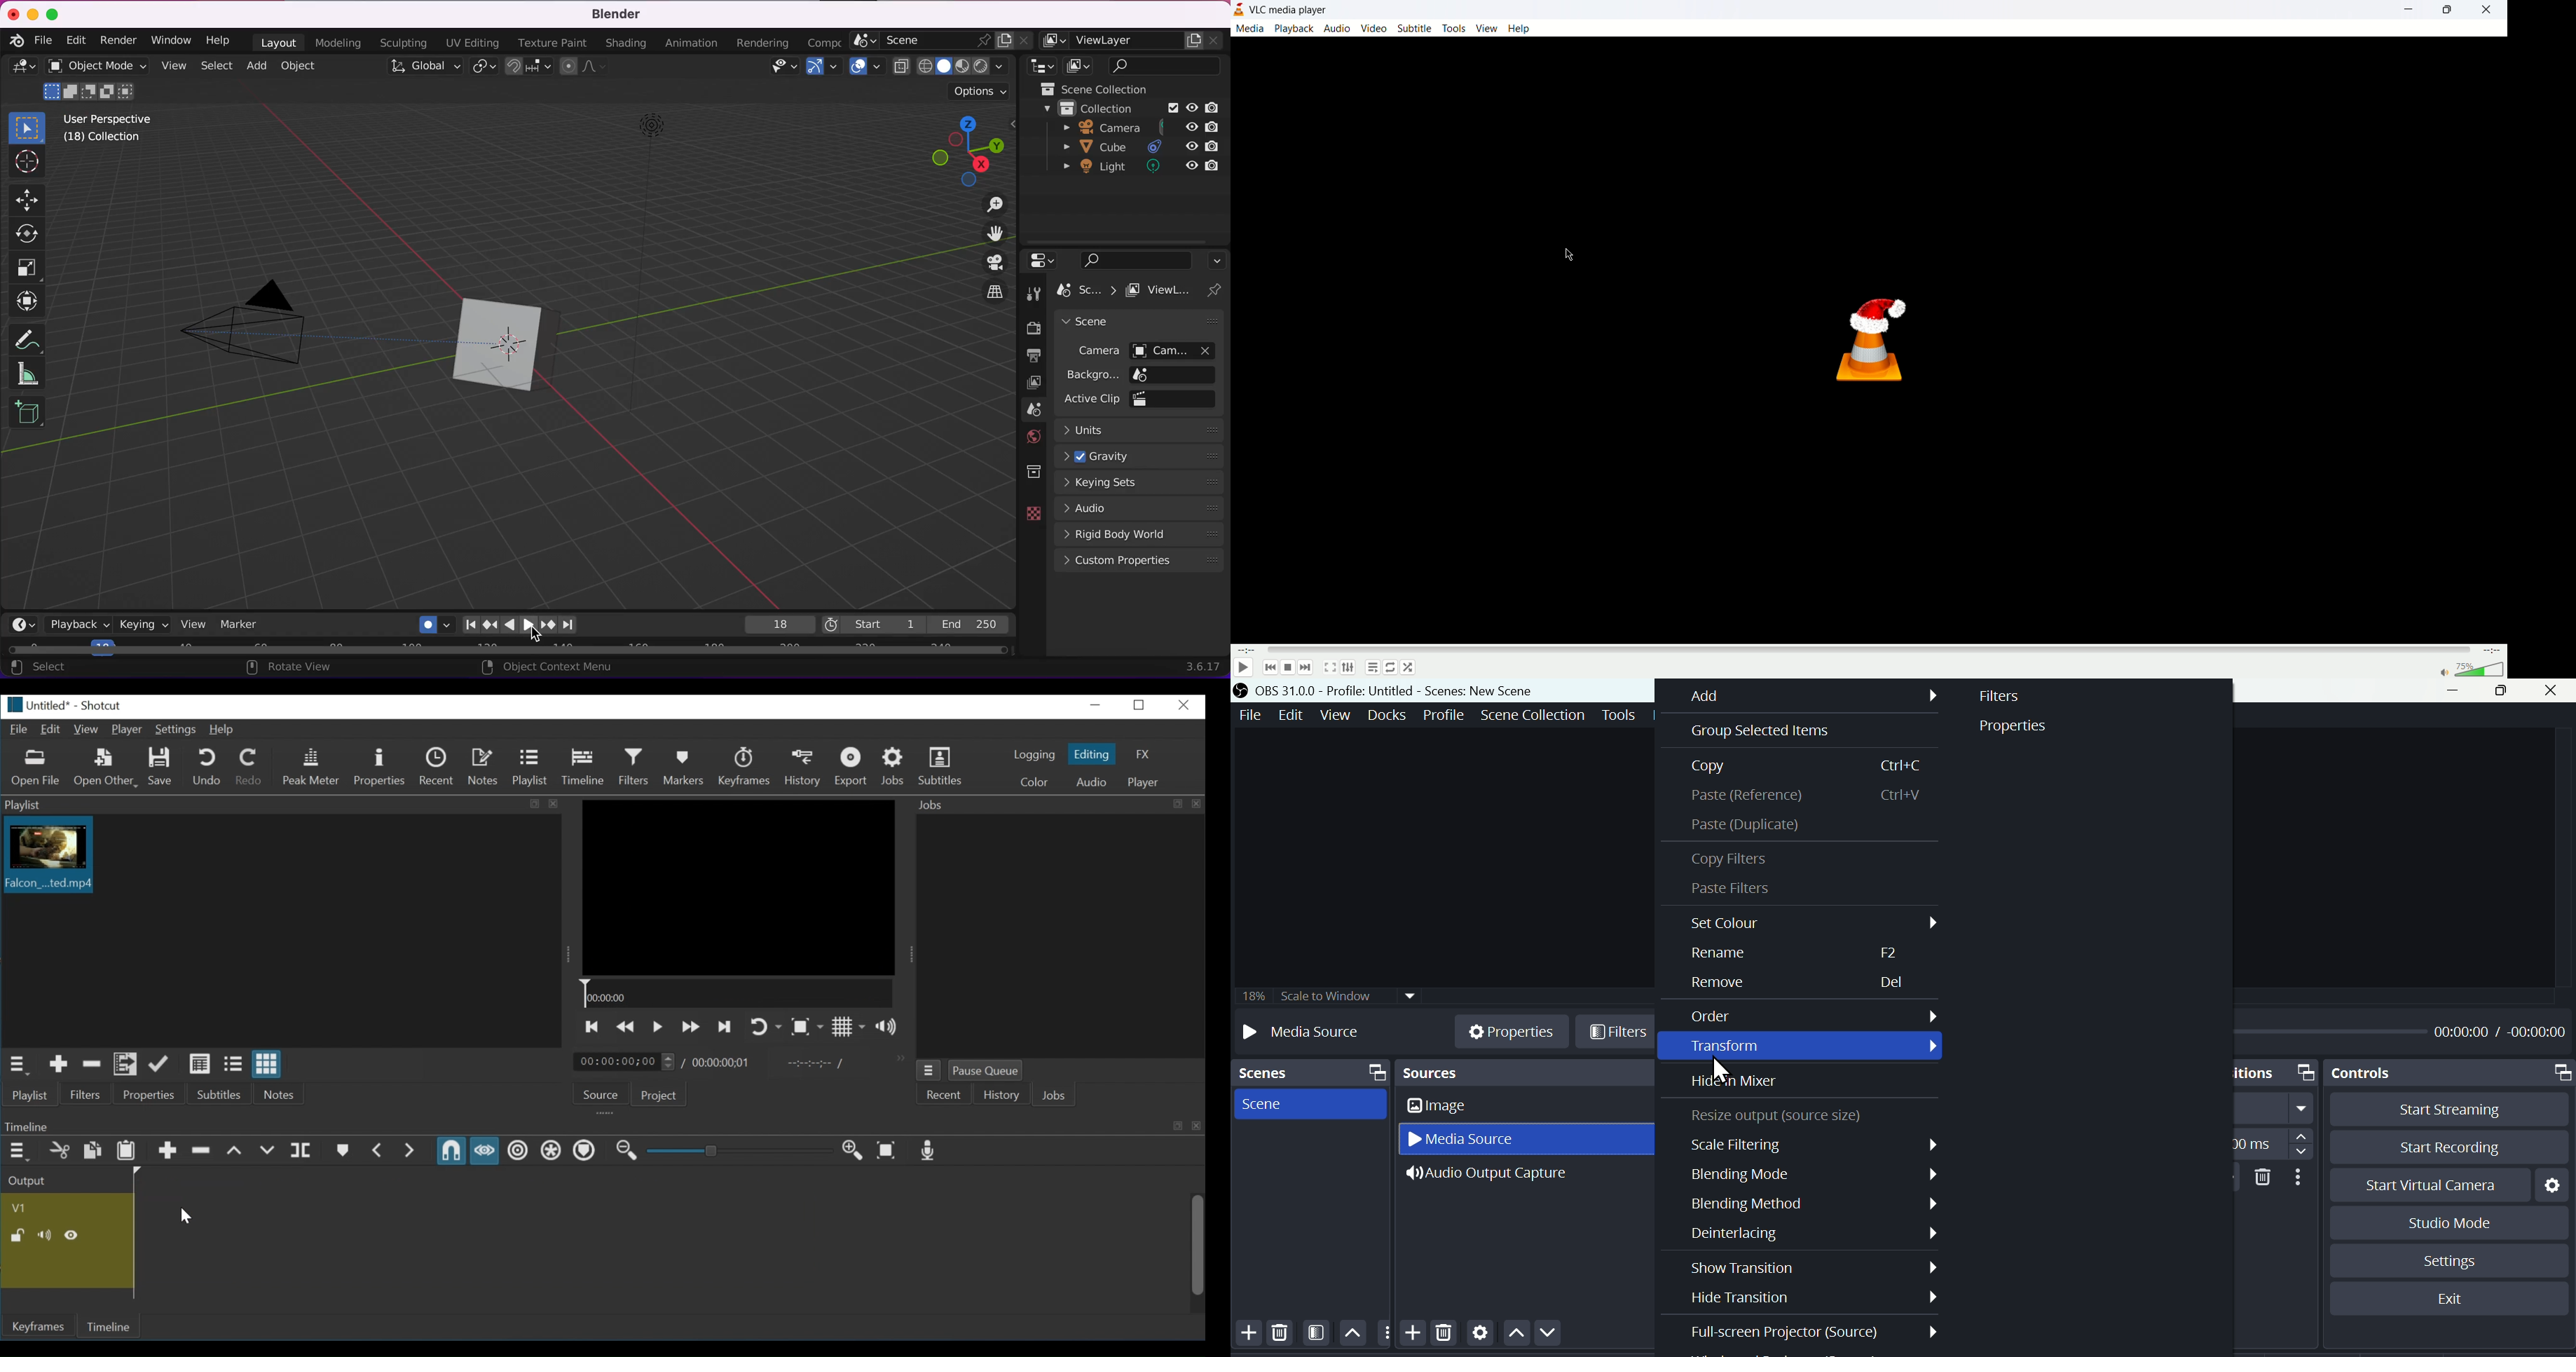 The image size is (2576, 1372). Describe the element at coordinates (100, 706) in the screenshot. I see `Shotcut` at that location.